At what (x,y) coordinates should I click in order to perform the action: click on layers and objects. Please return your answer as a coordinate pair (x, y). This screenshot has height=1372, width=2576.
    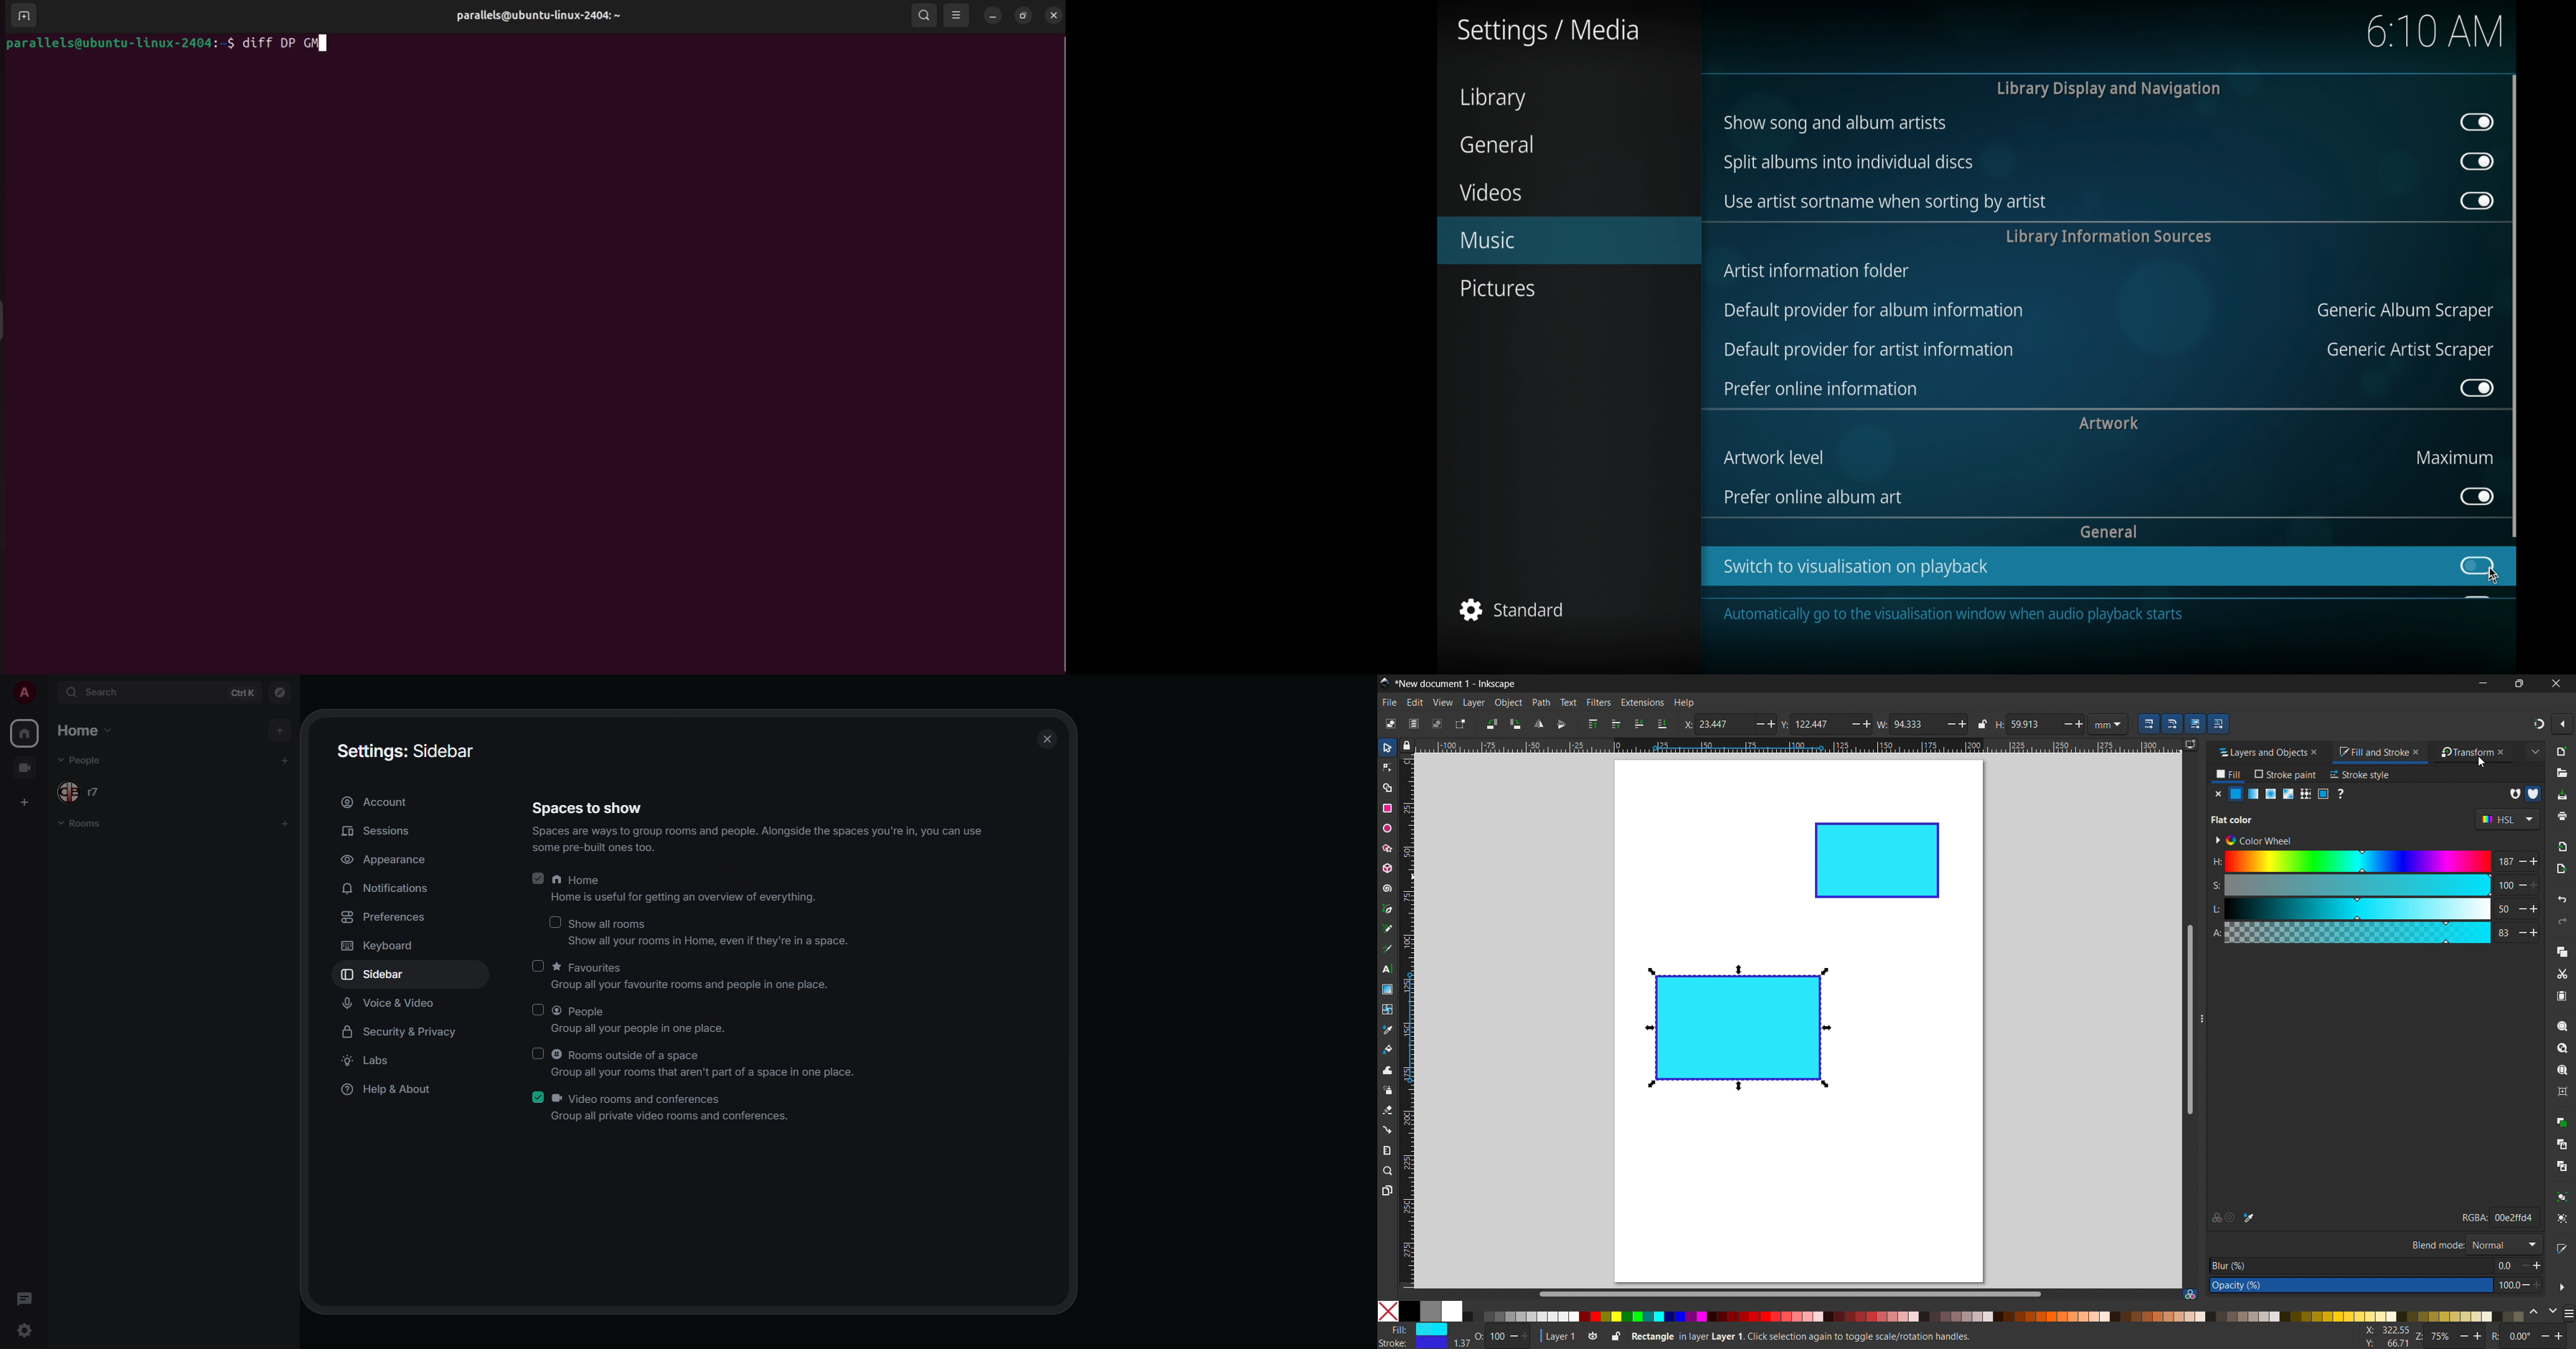
    Looking at the image, I should click on (2258, 752).